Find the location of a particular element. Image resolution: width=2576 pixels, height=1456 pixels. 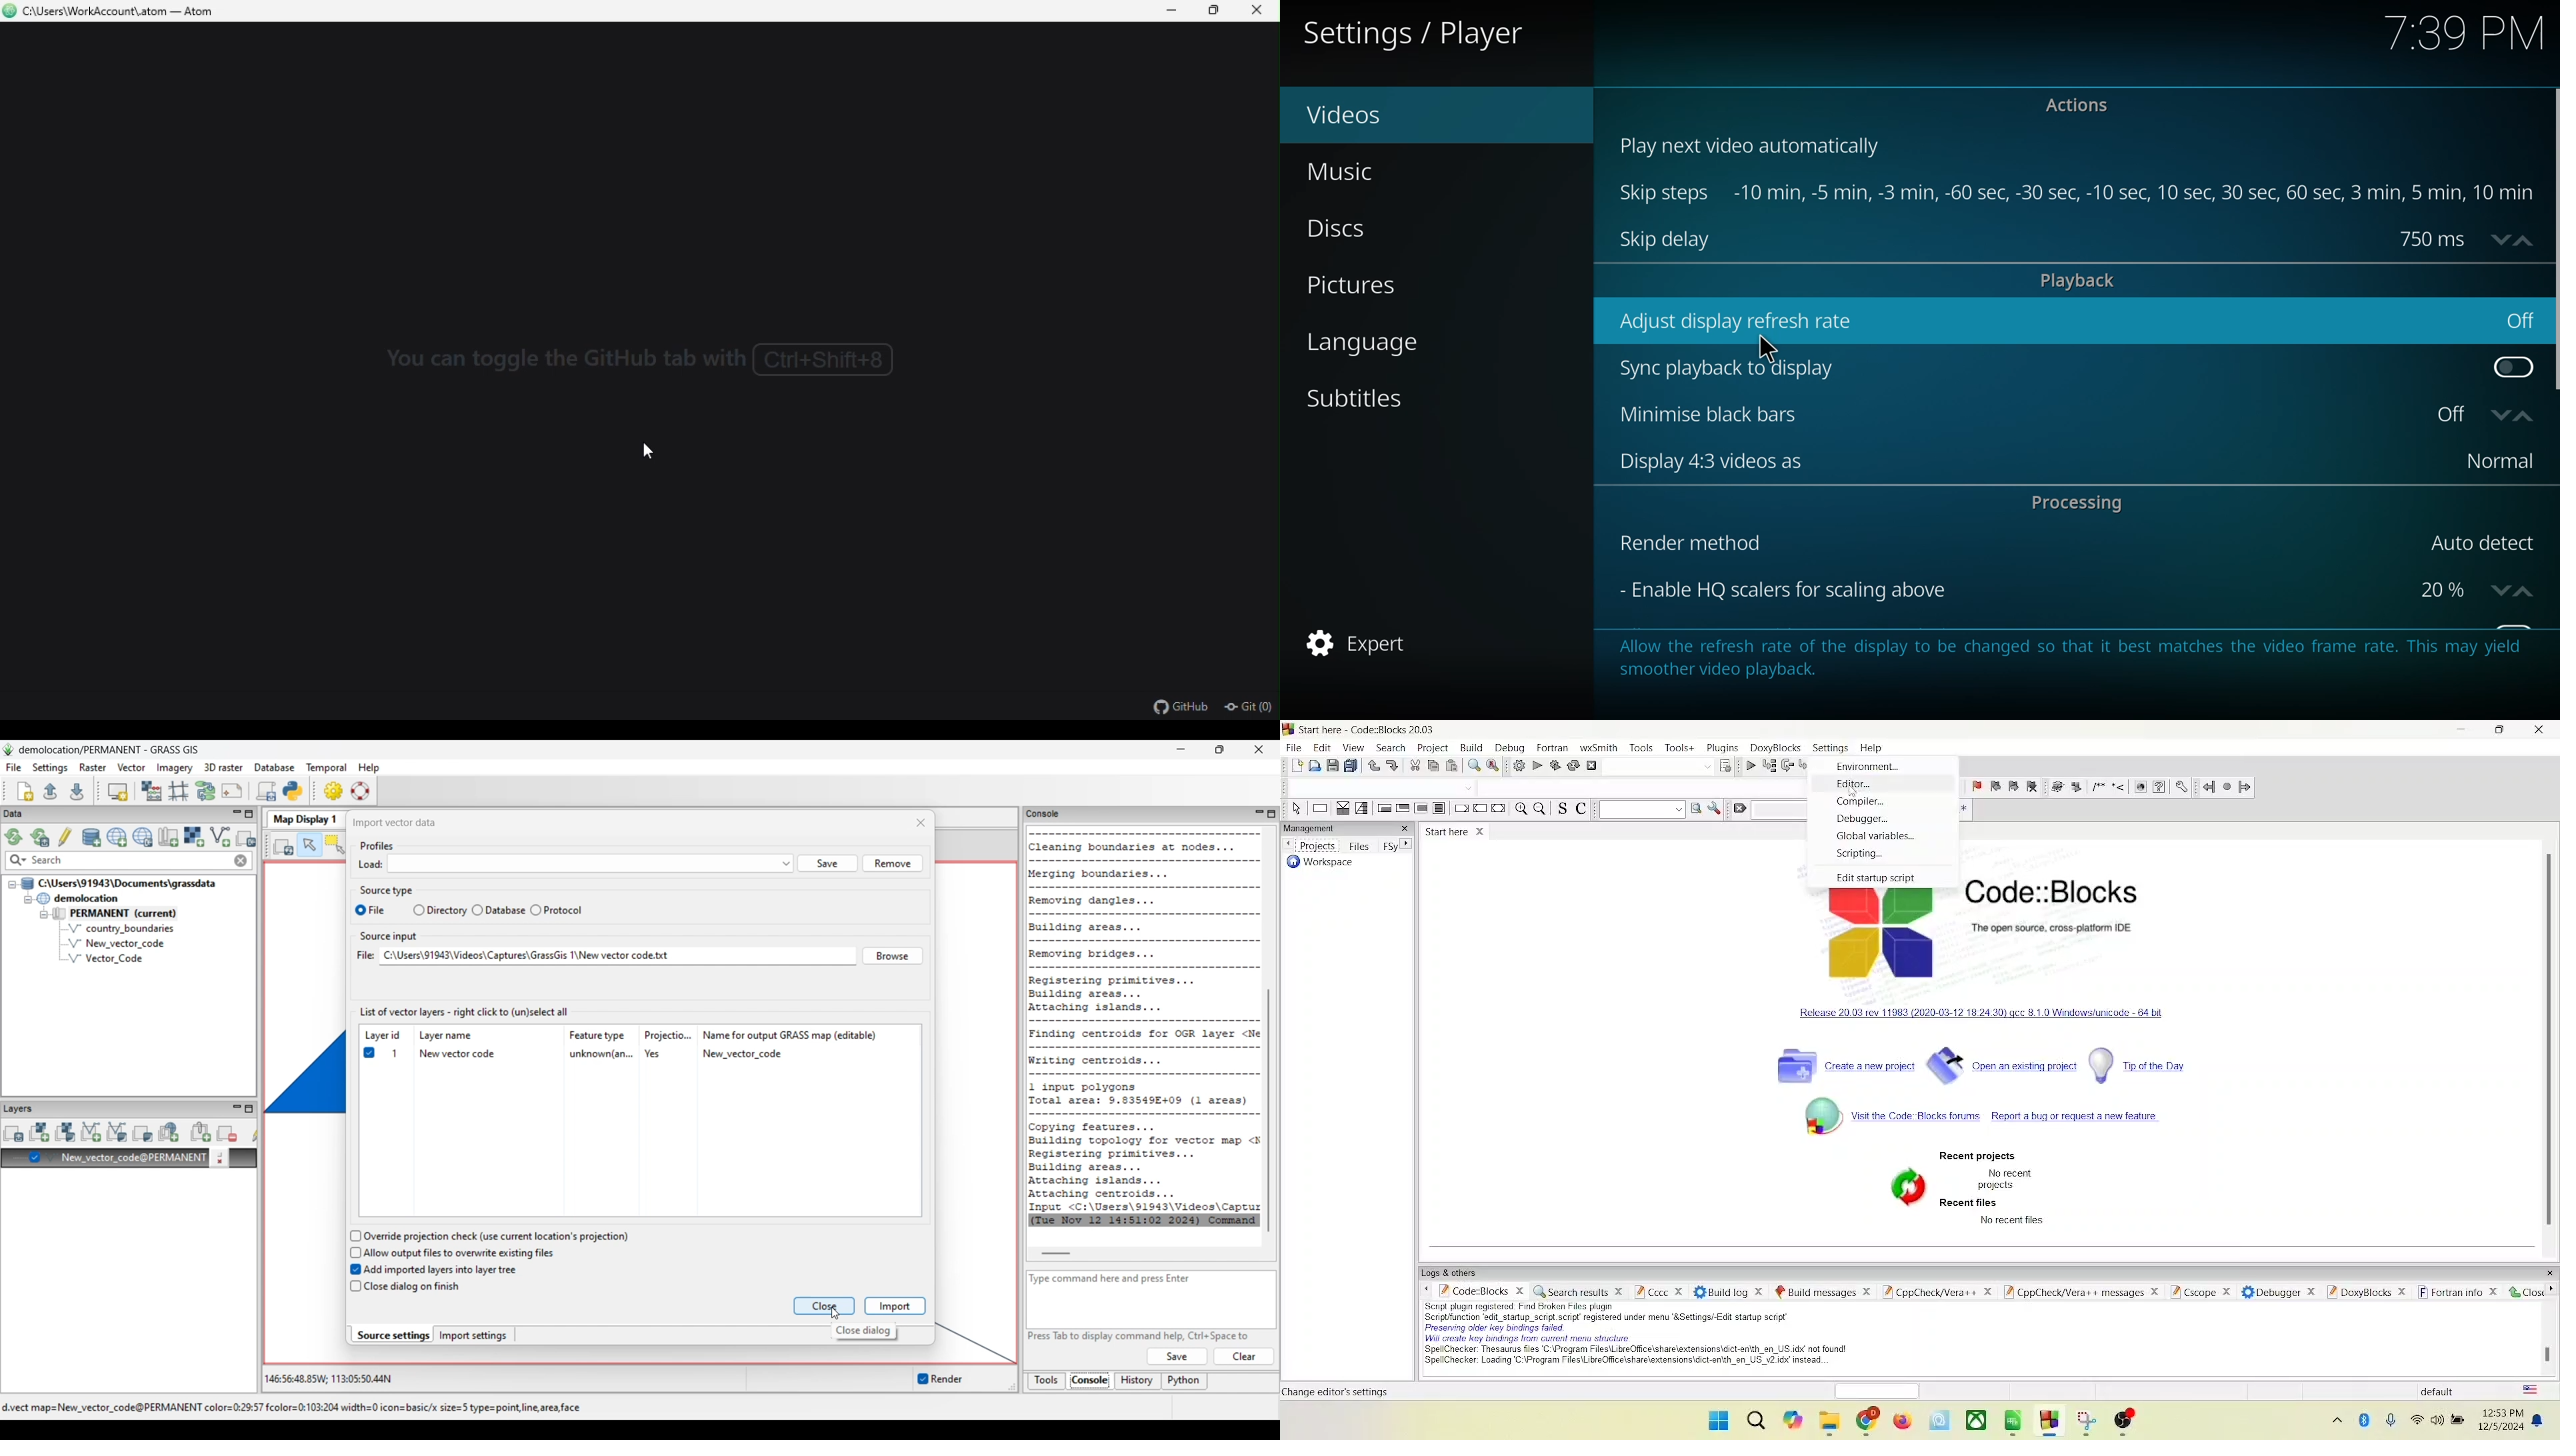

render method is located at coordinates (1688, 543).